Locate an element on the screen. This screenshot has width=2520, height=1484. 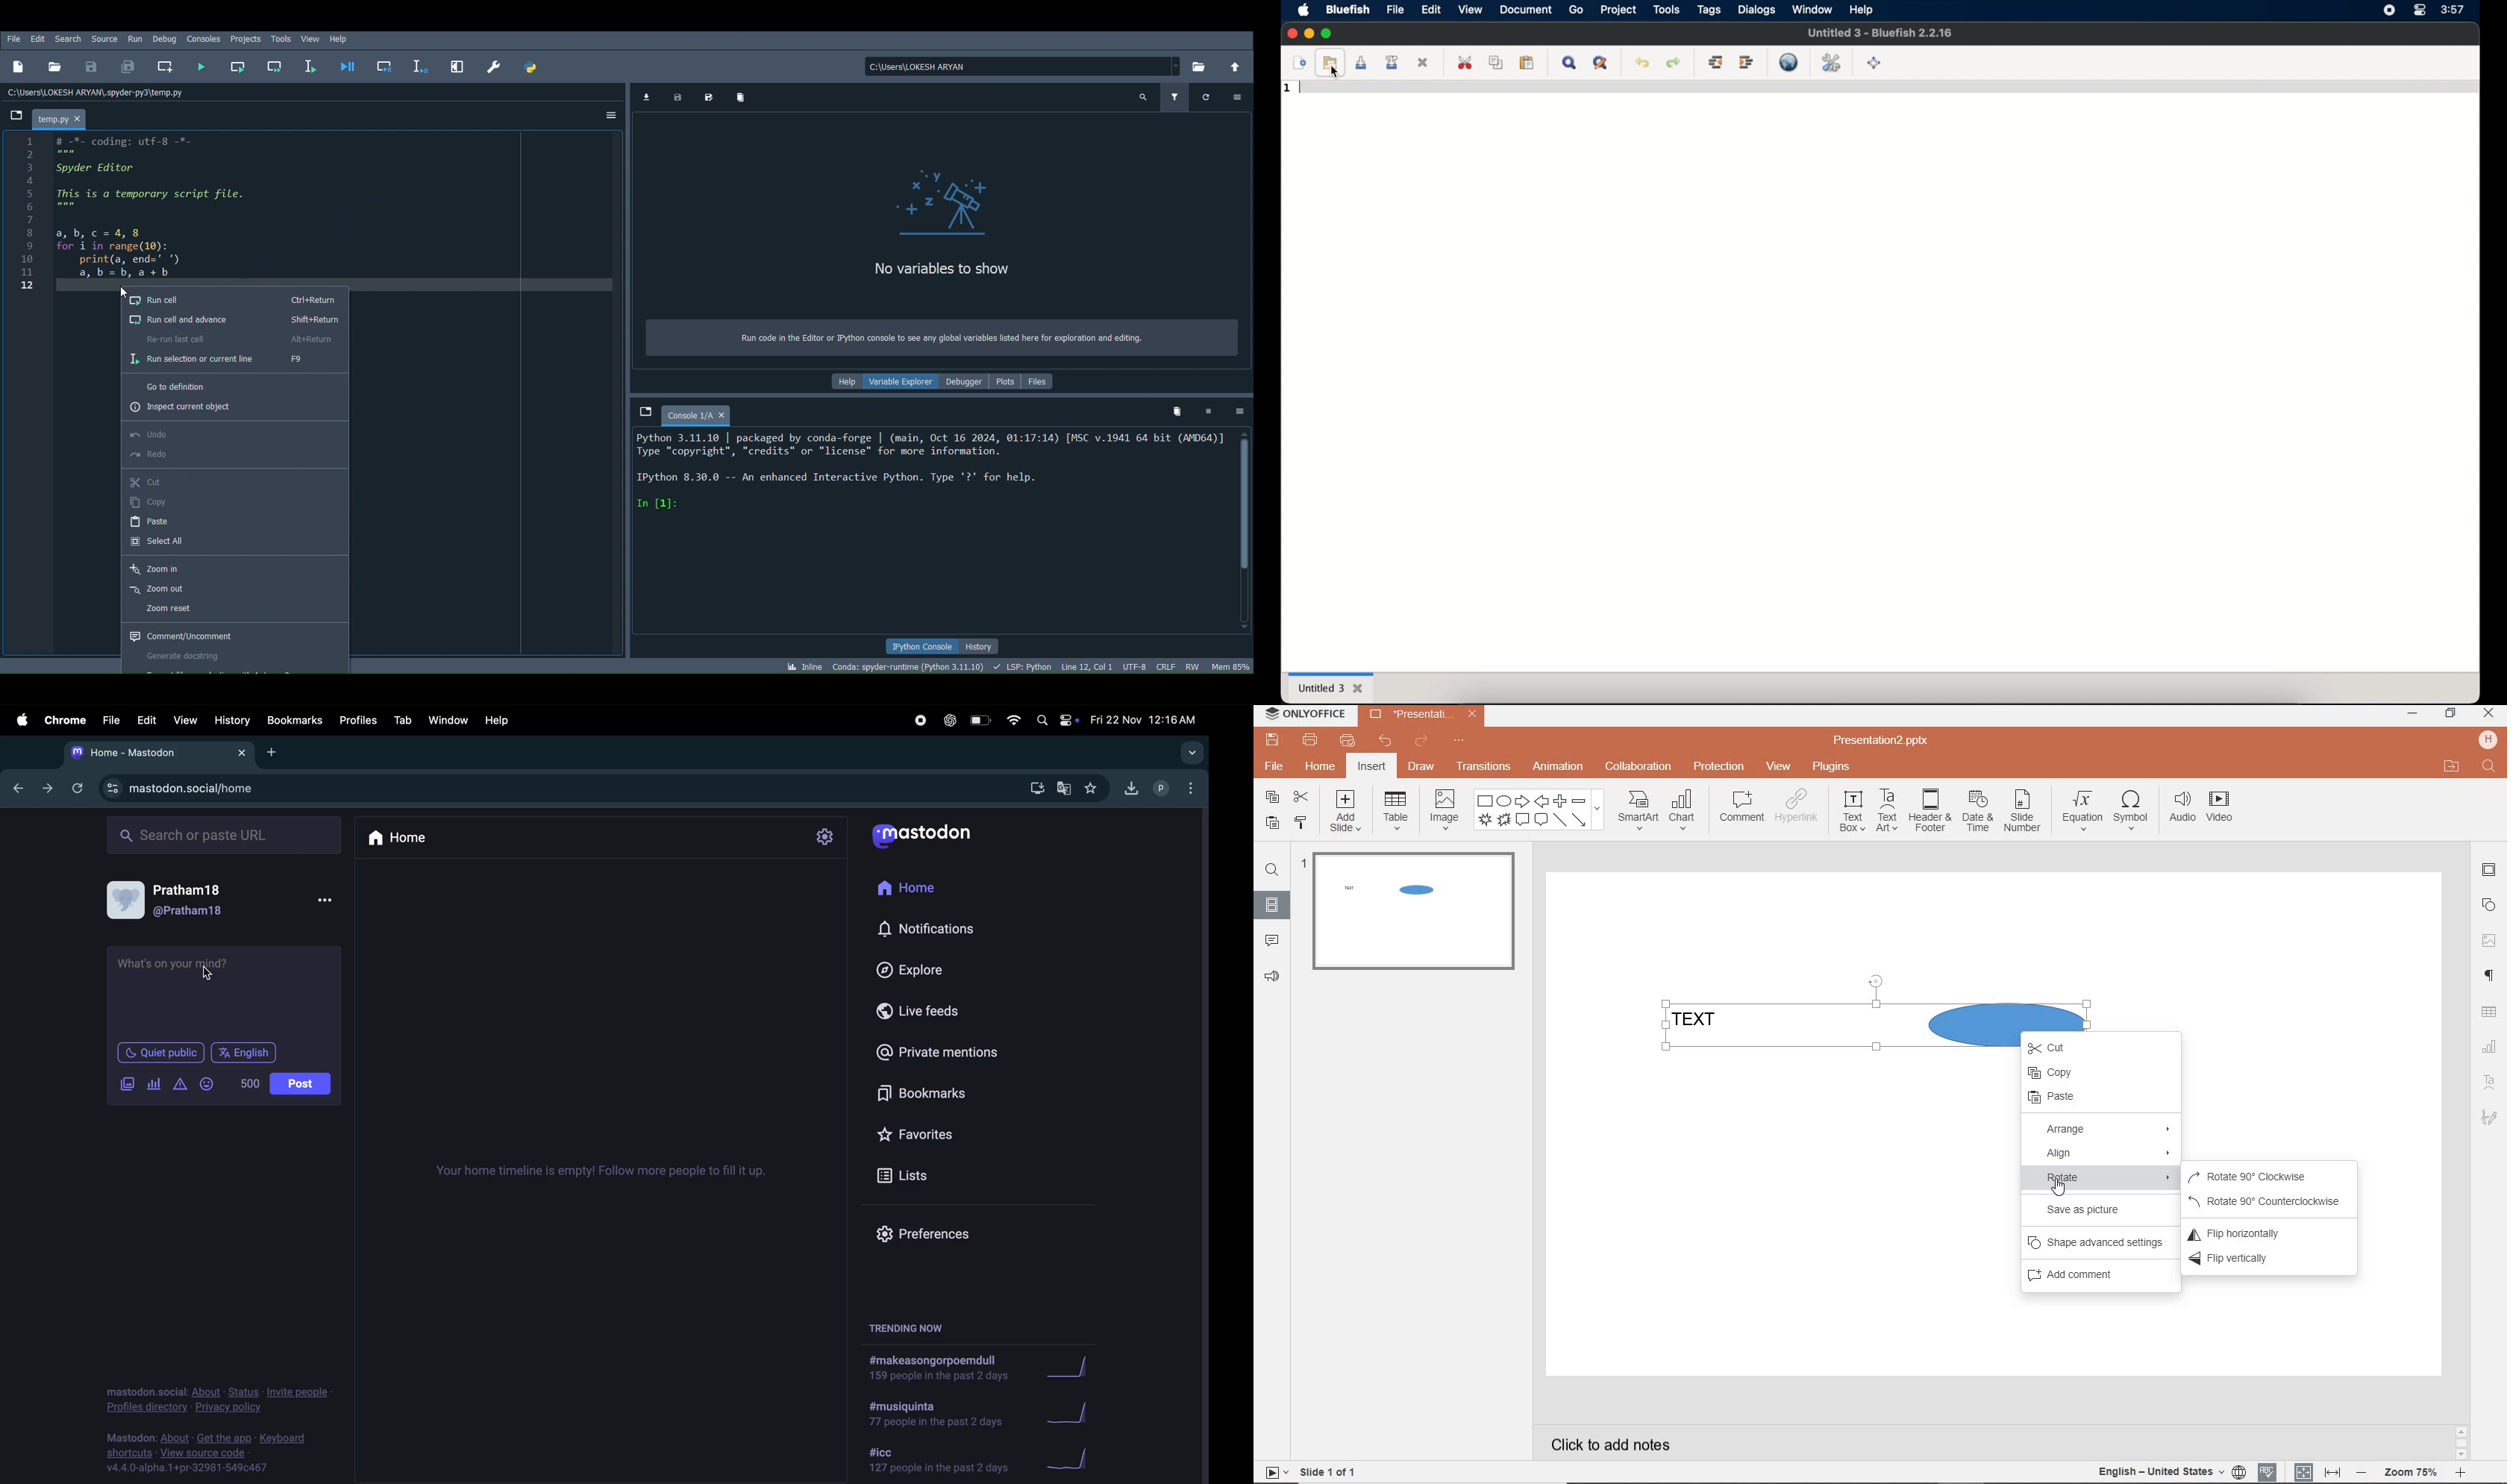
Version is located at coordinates (909, 664).